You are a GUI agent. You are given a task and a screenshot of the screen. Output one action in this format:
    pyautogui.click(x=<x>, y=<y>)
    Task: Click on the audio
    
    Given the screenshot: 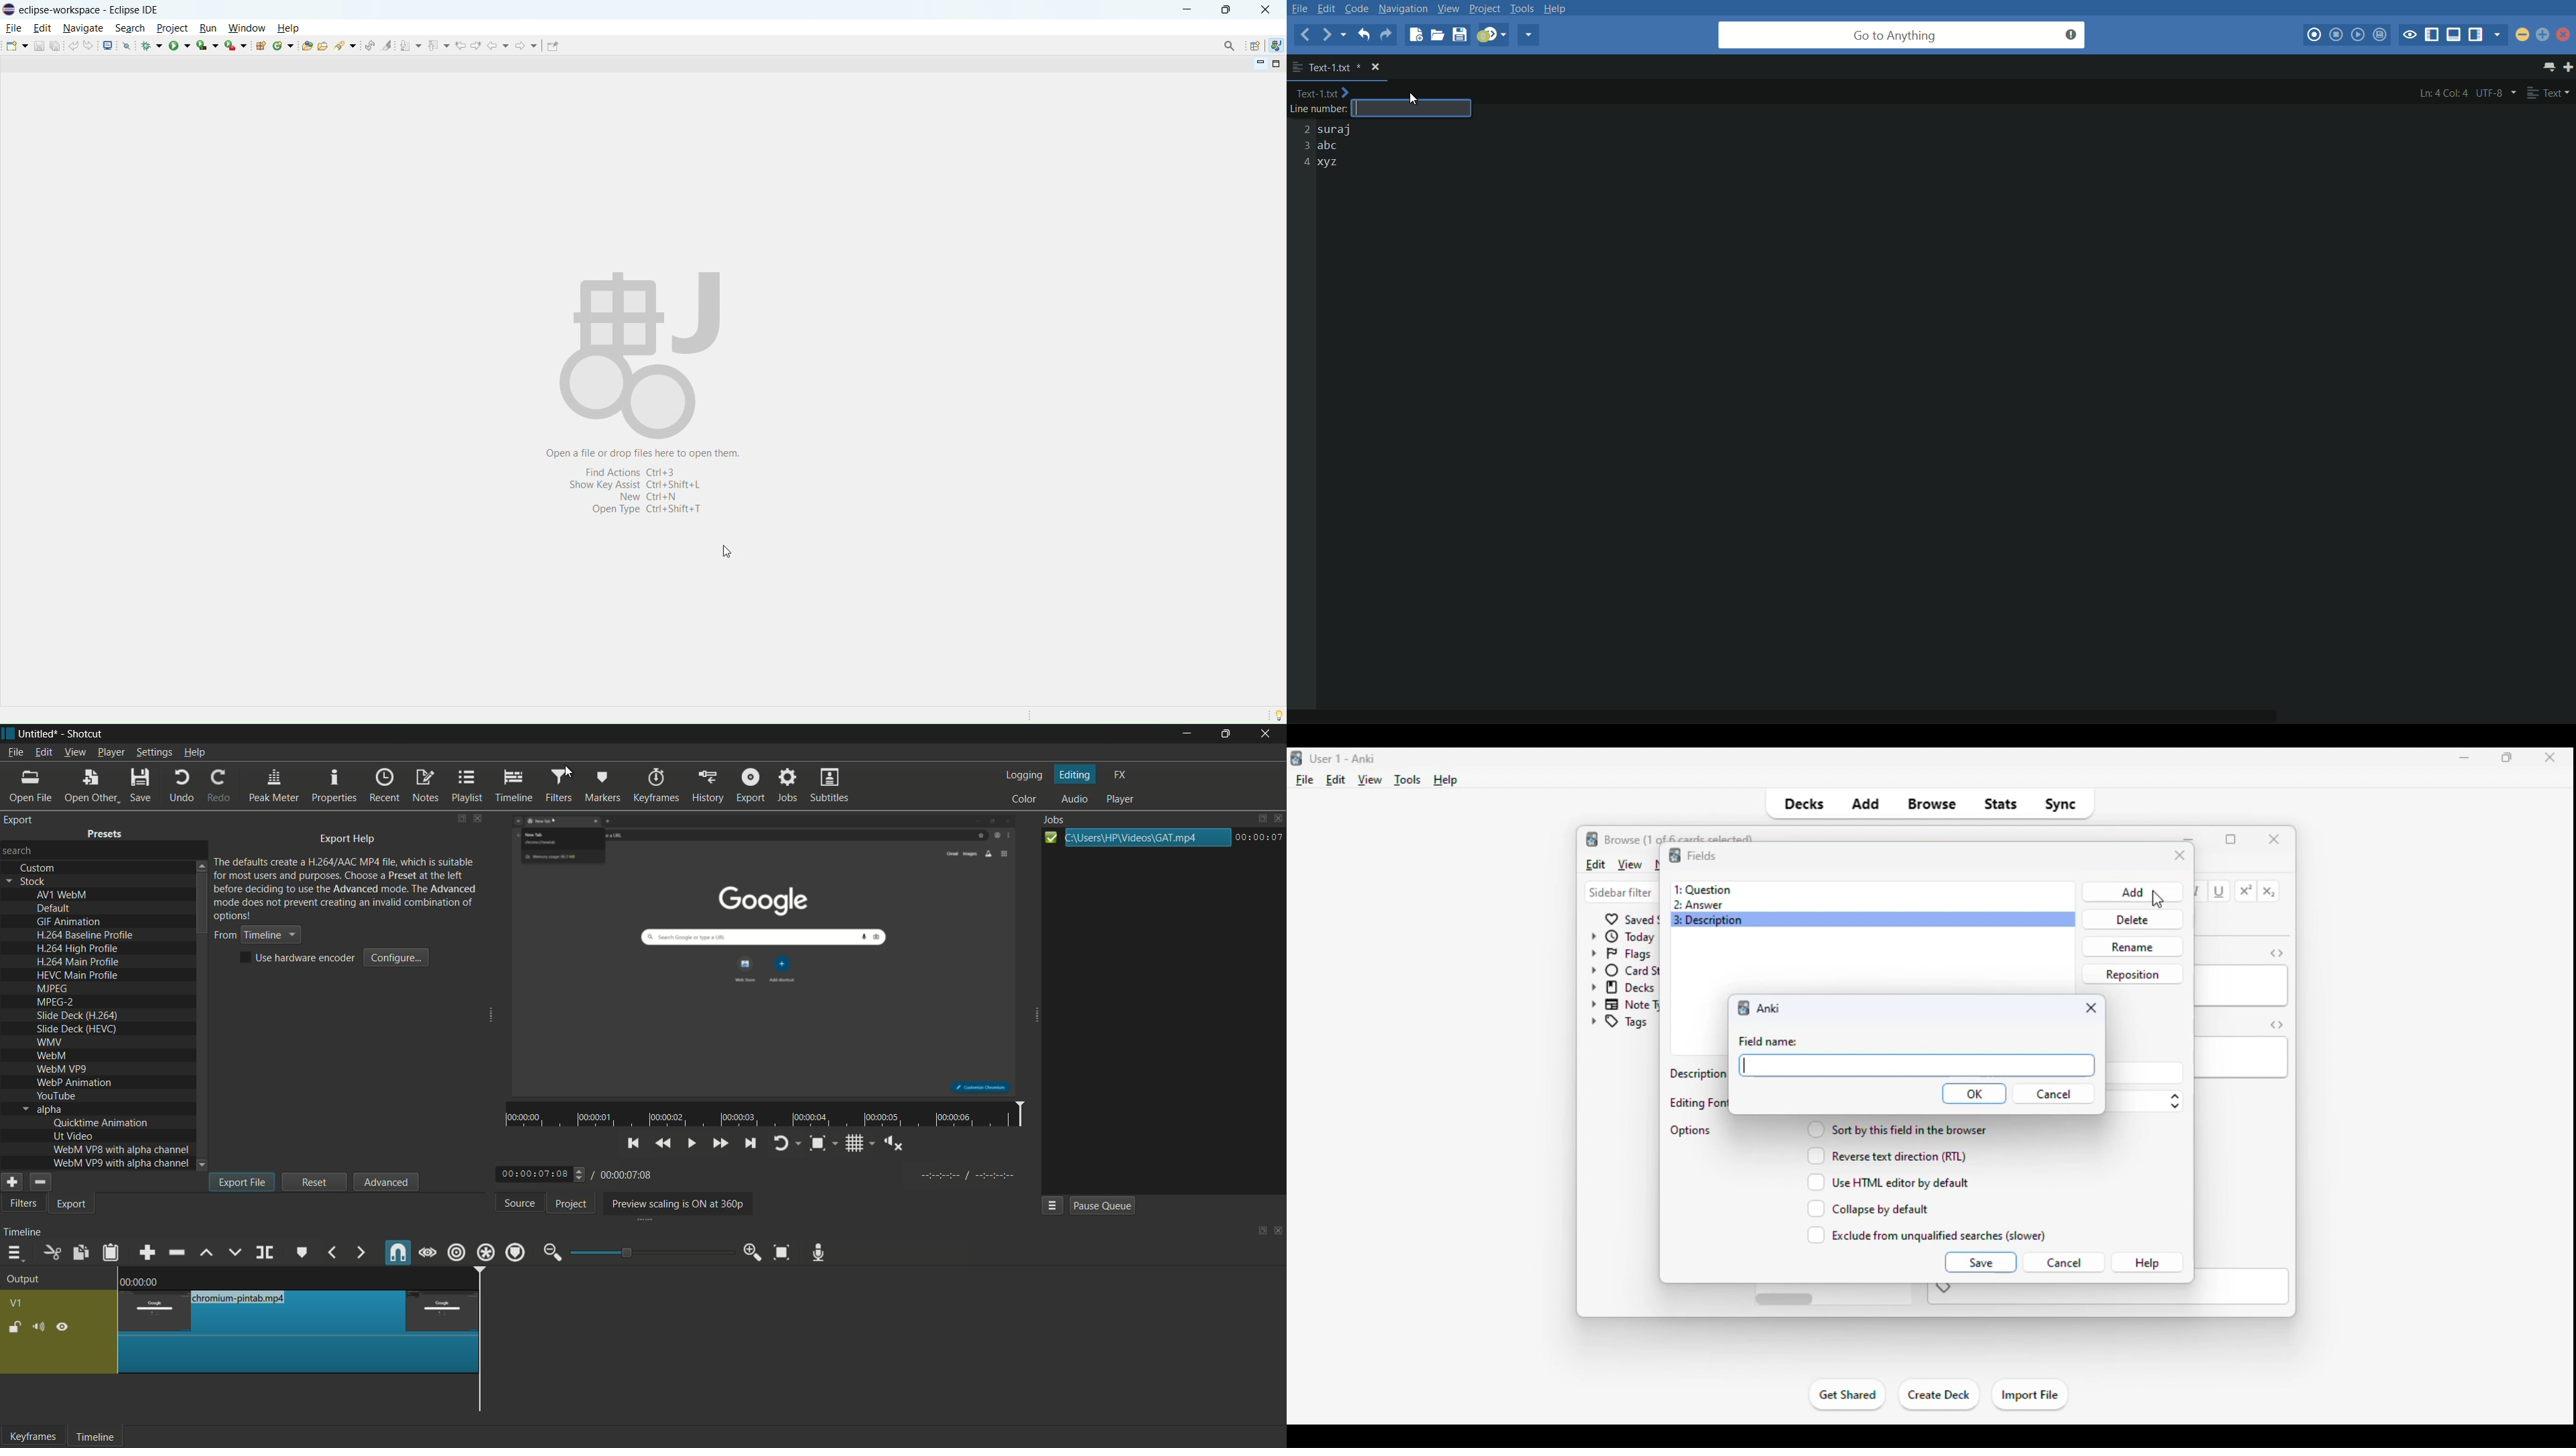 What is the action you would take?
    pyautogui.click(x=1075, y=800)
    